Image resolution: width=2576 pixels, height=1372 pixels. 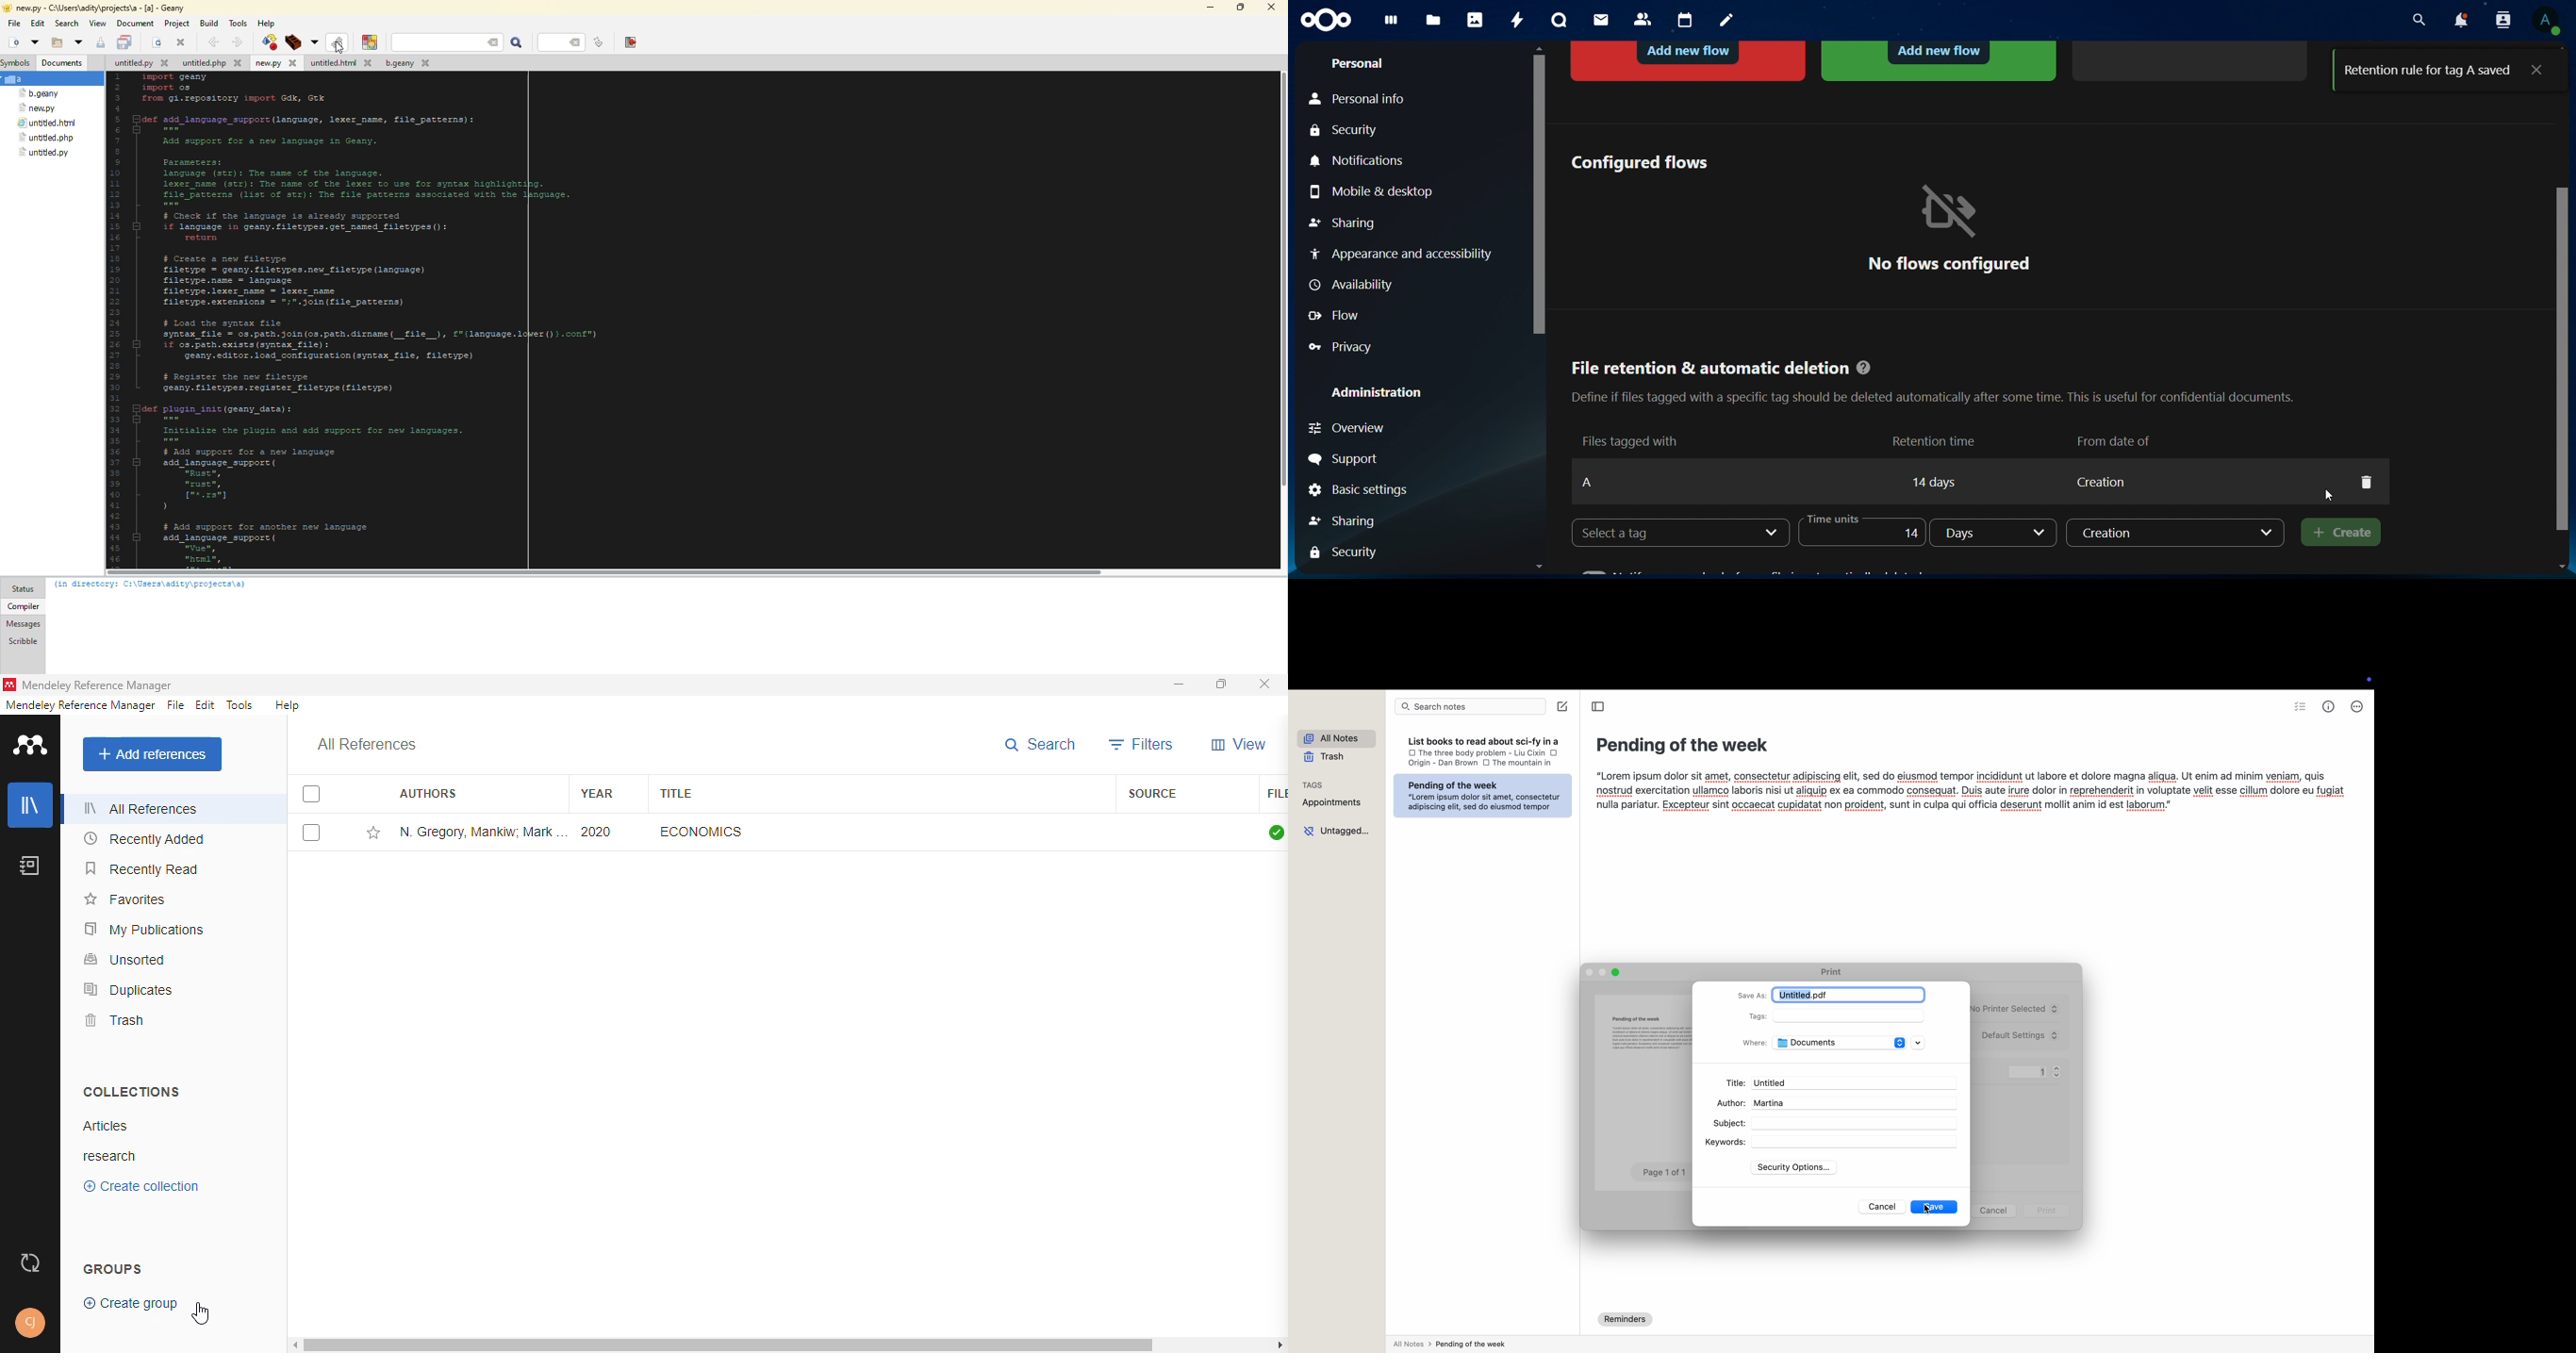 I want to click on scroll bar, so click(x=1283, y=284).